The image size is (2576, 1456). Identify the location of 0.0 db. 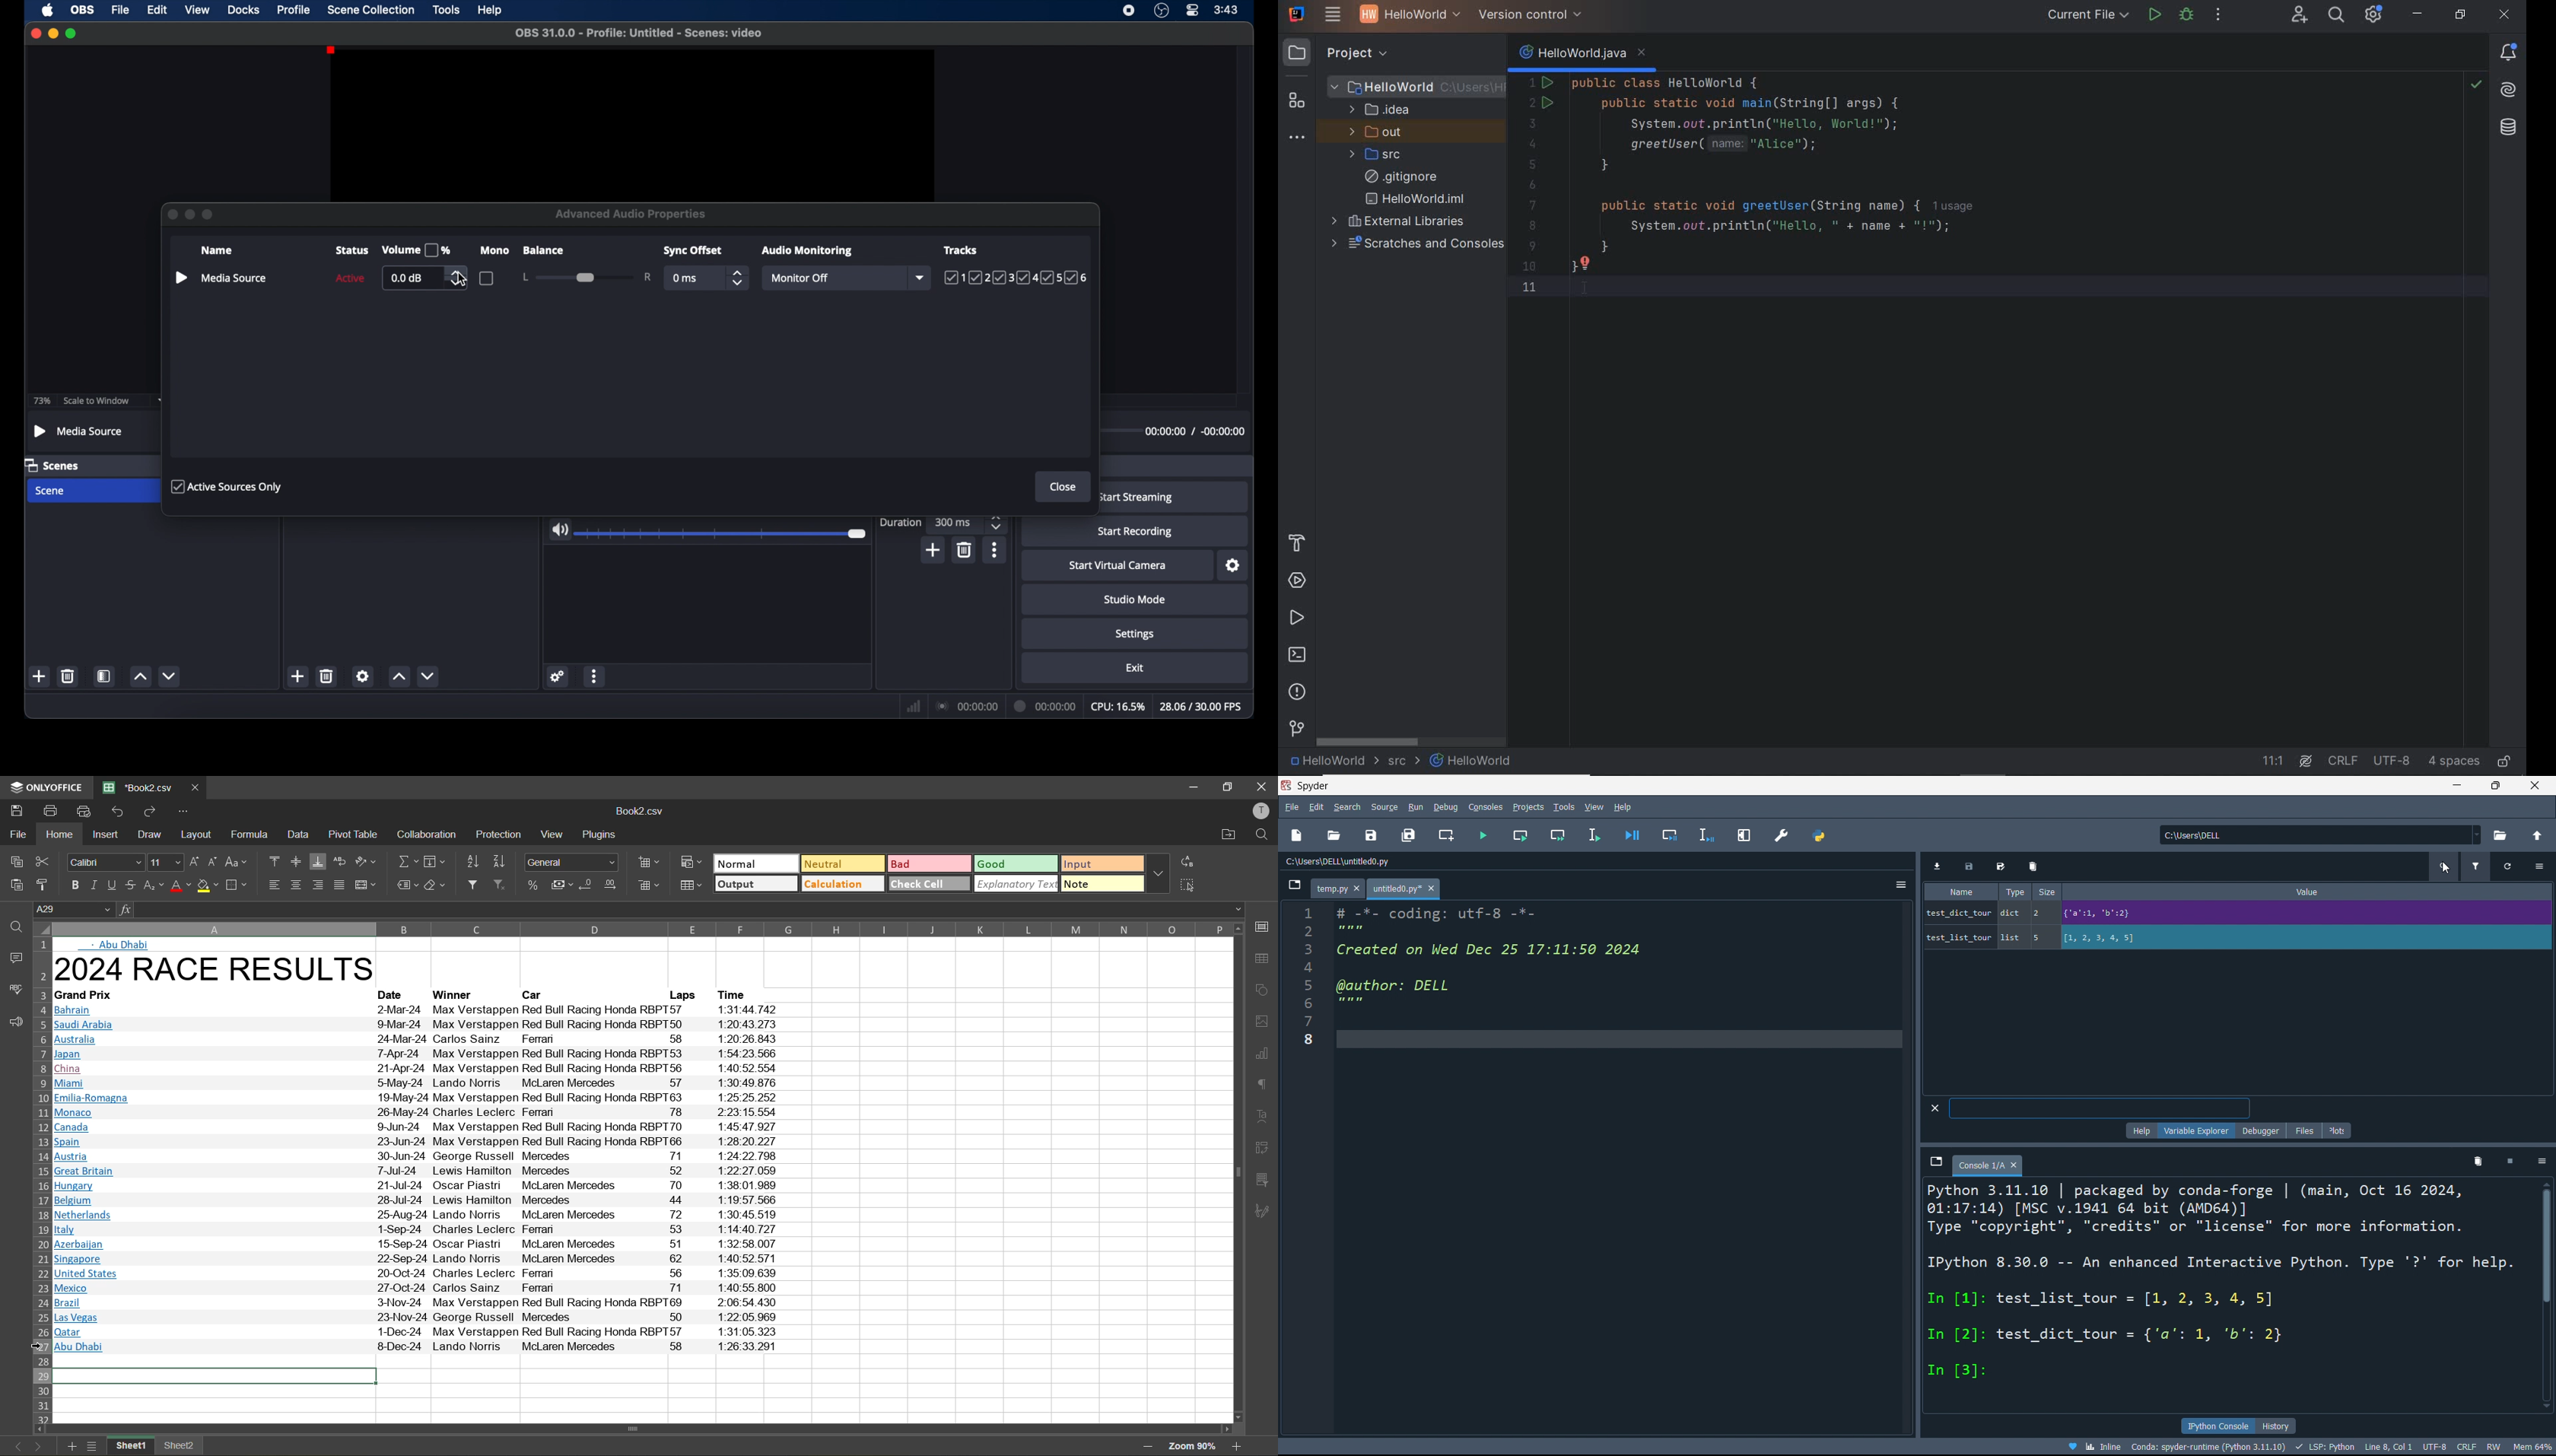
(406, 278).